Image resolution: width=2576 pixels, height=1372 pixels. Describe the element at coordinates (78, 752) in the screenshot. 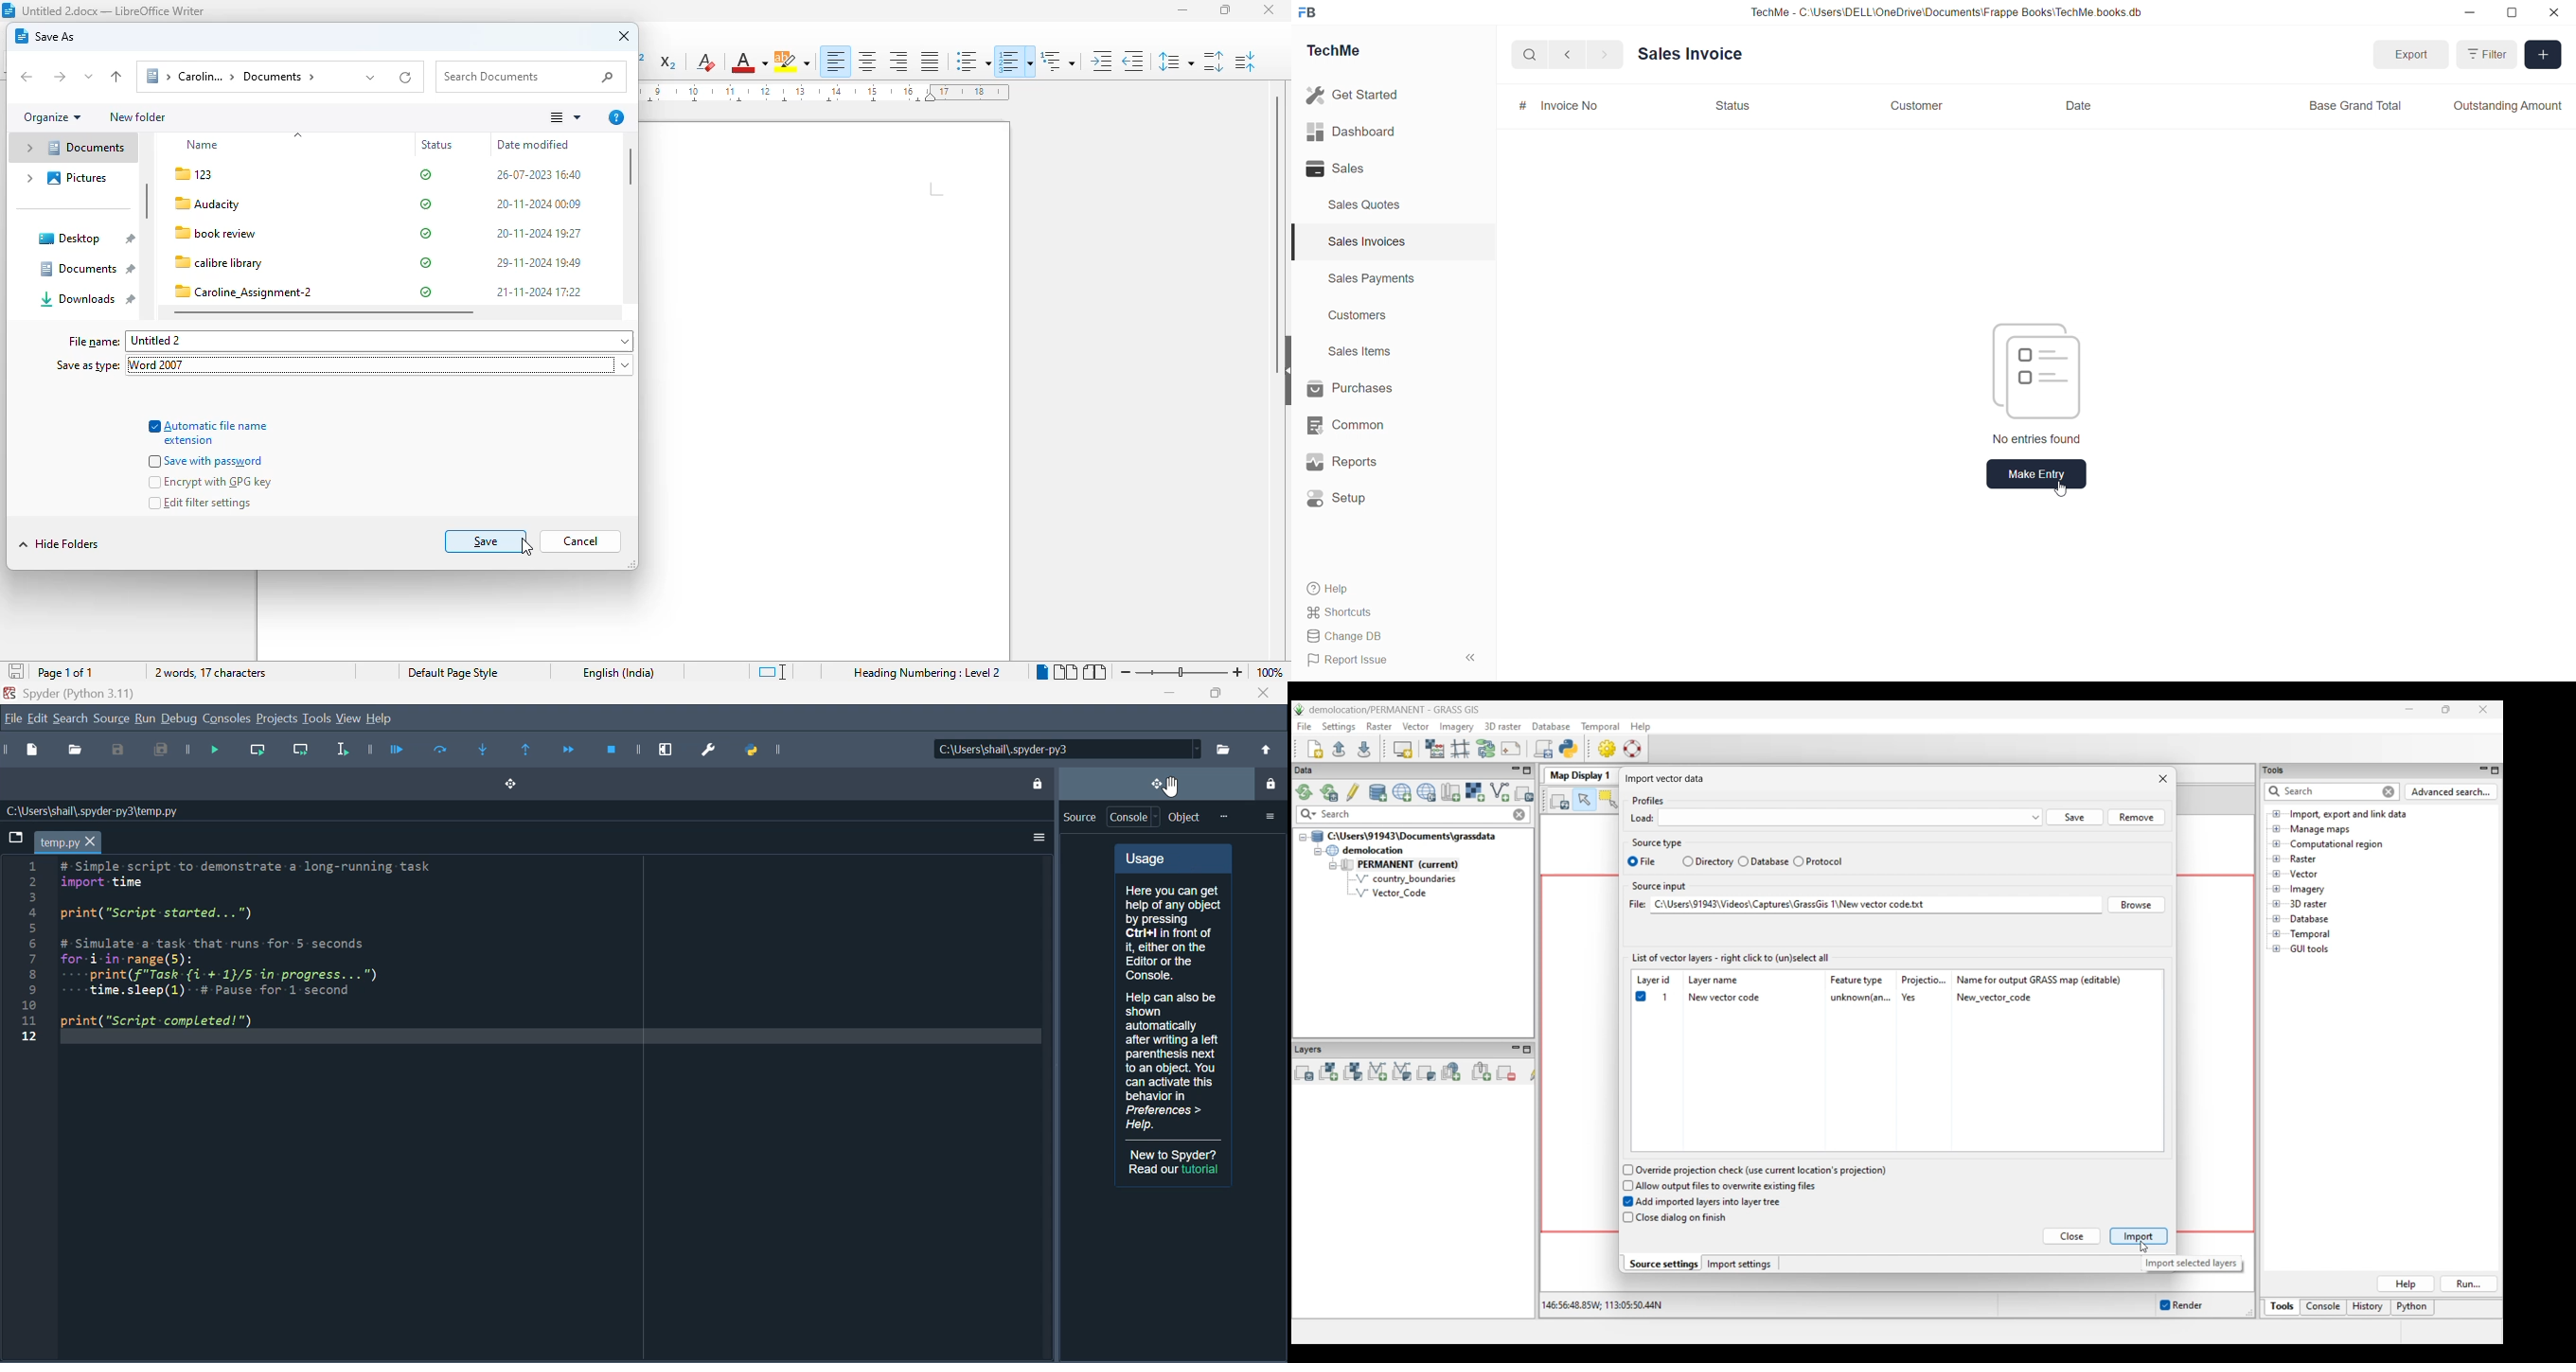

I see `open file` at that location.